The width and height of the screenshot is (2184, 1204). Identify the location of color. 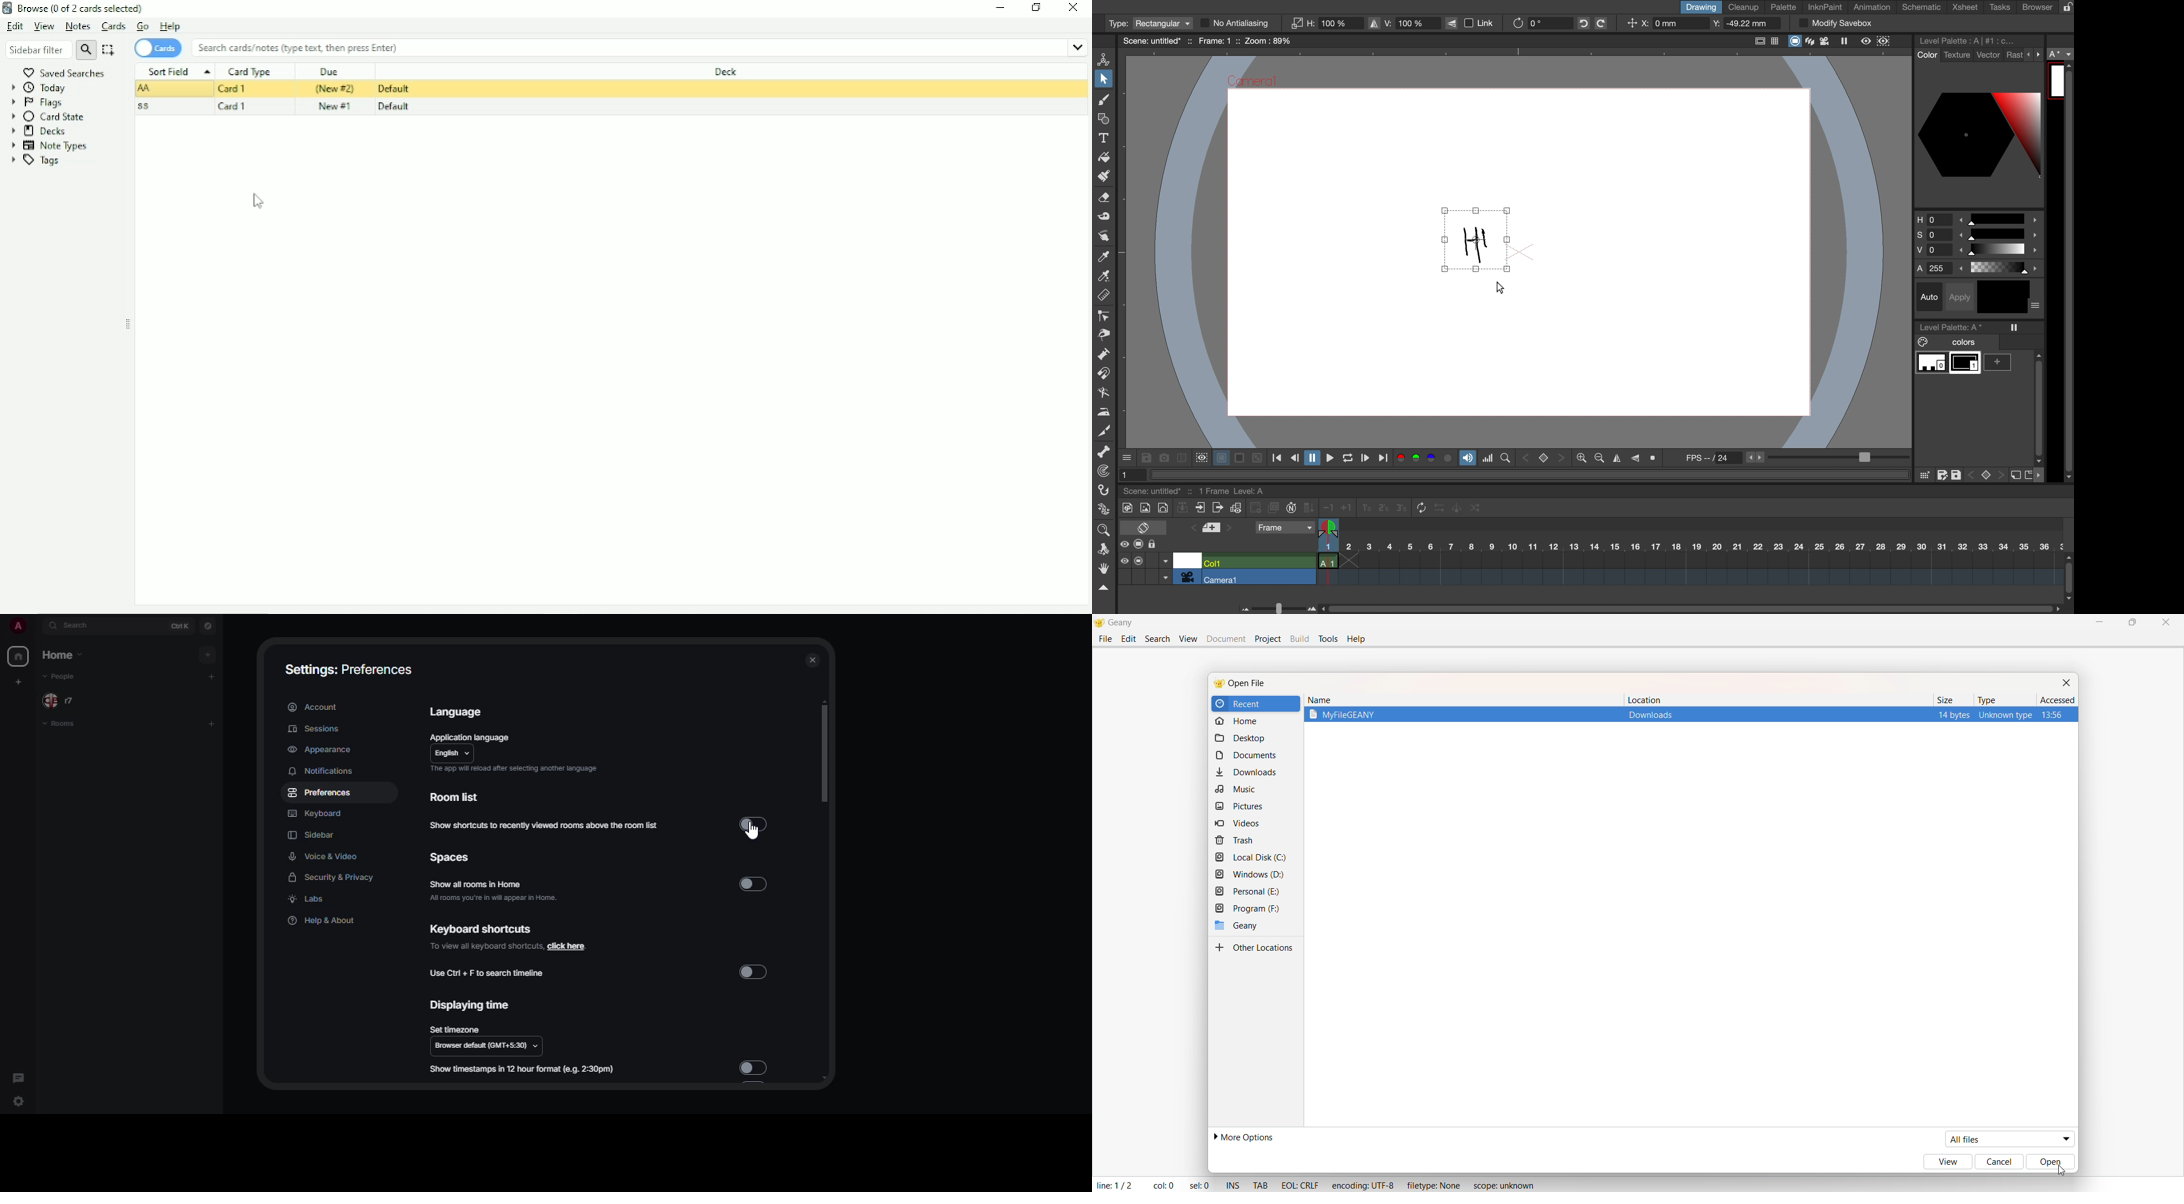
(1926, 55).